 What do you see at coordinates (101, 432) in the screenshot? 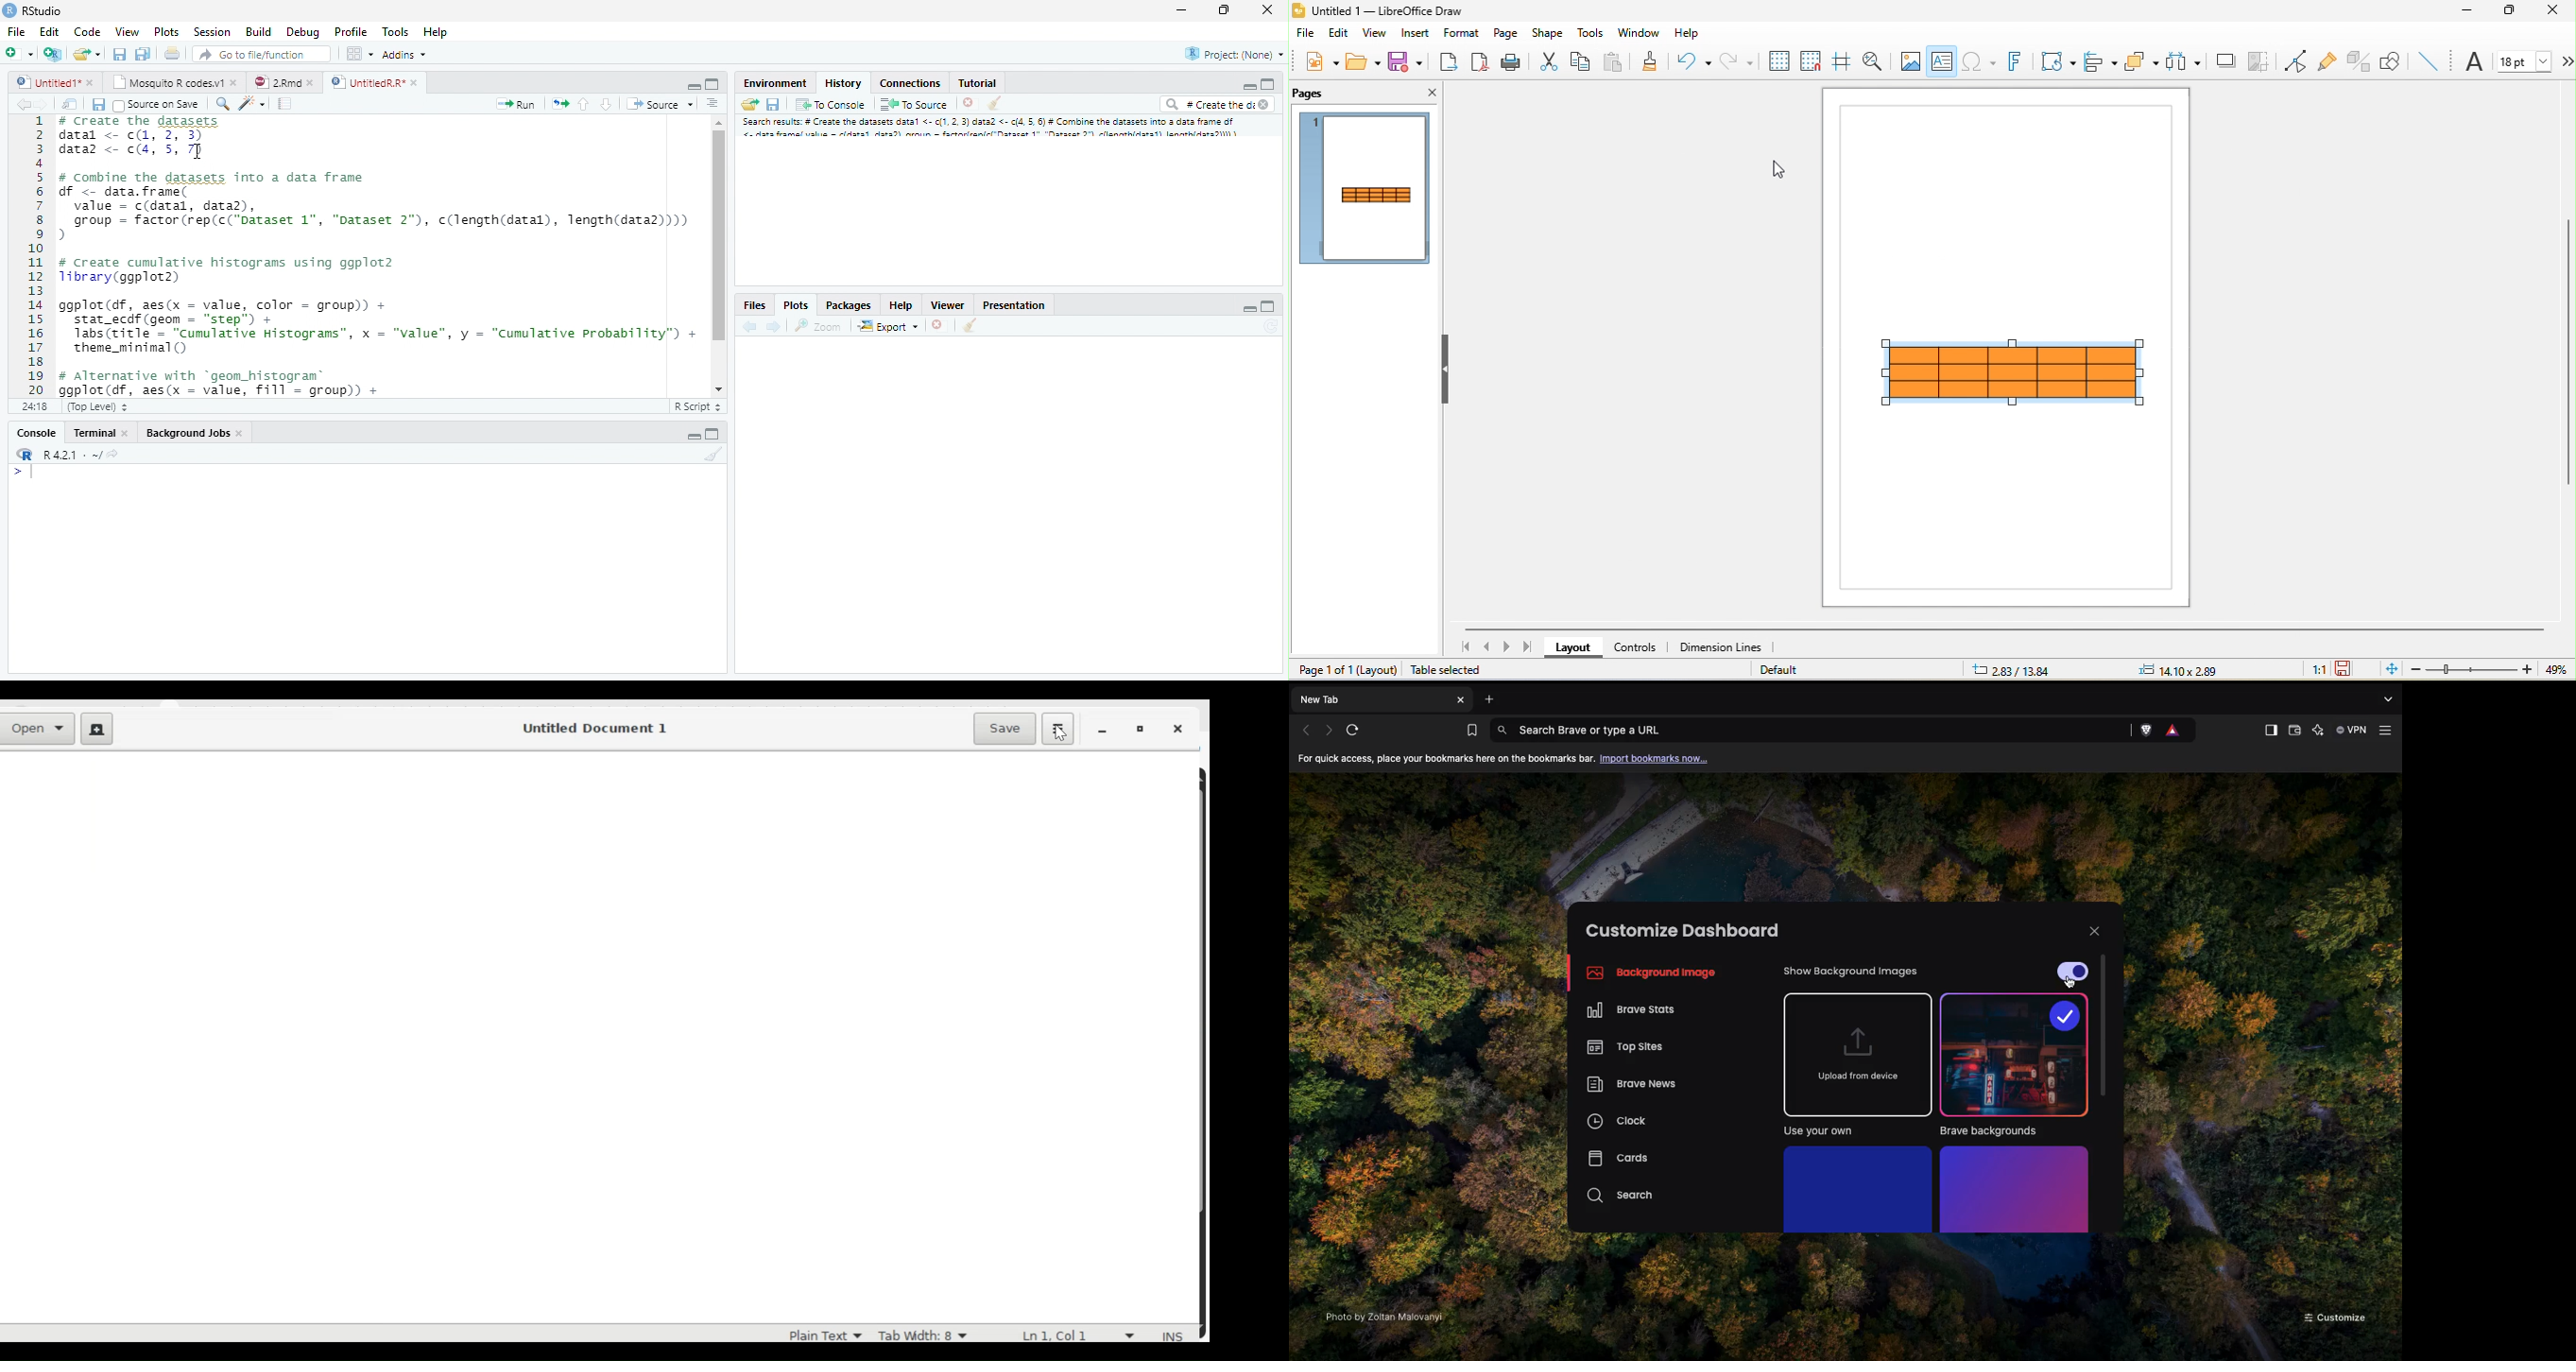
I see `Terminal` at bounding box center [101, 432].